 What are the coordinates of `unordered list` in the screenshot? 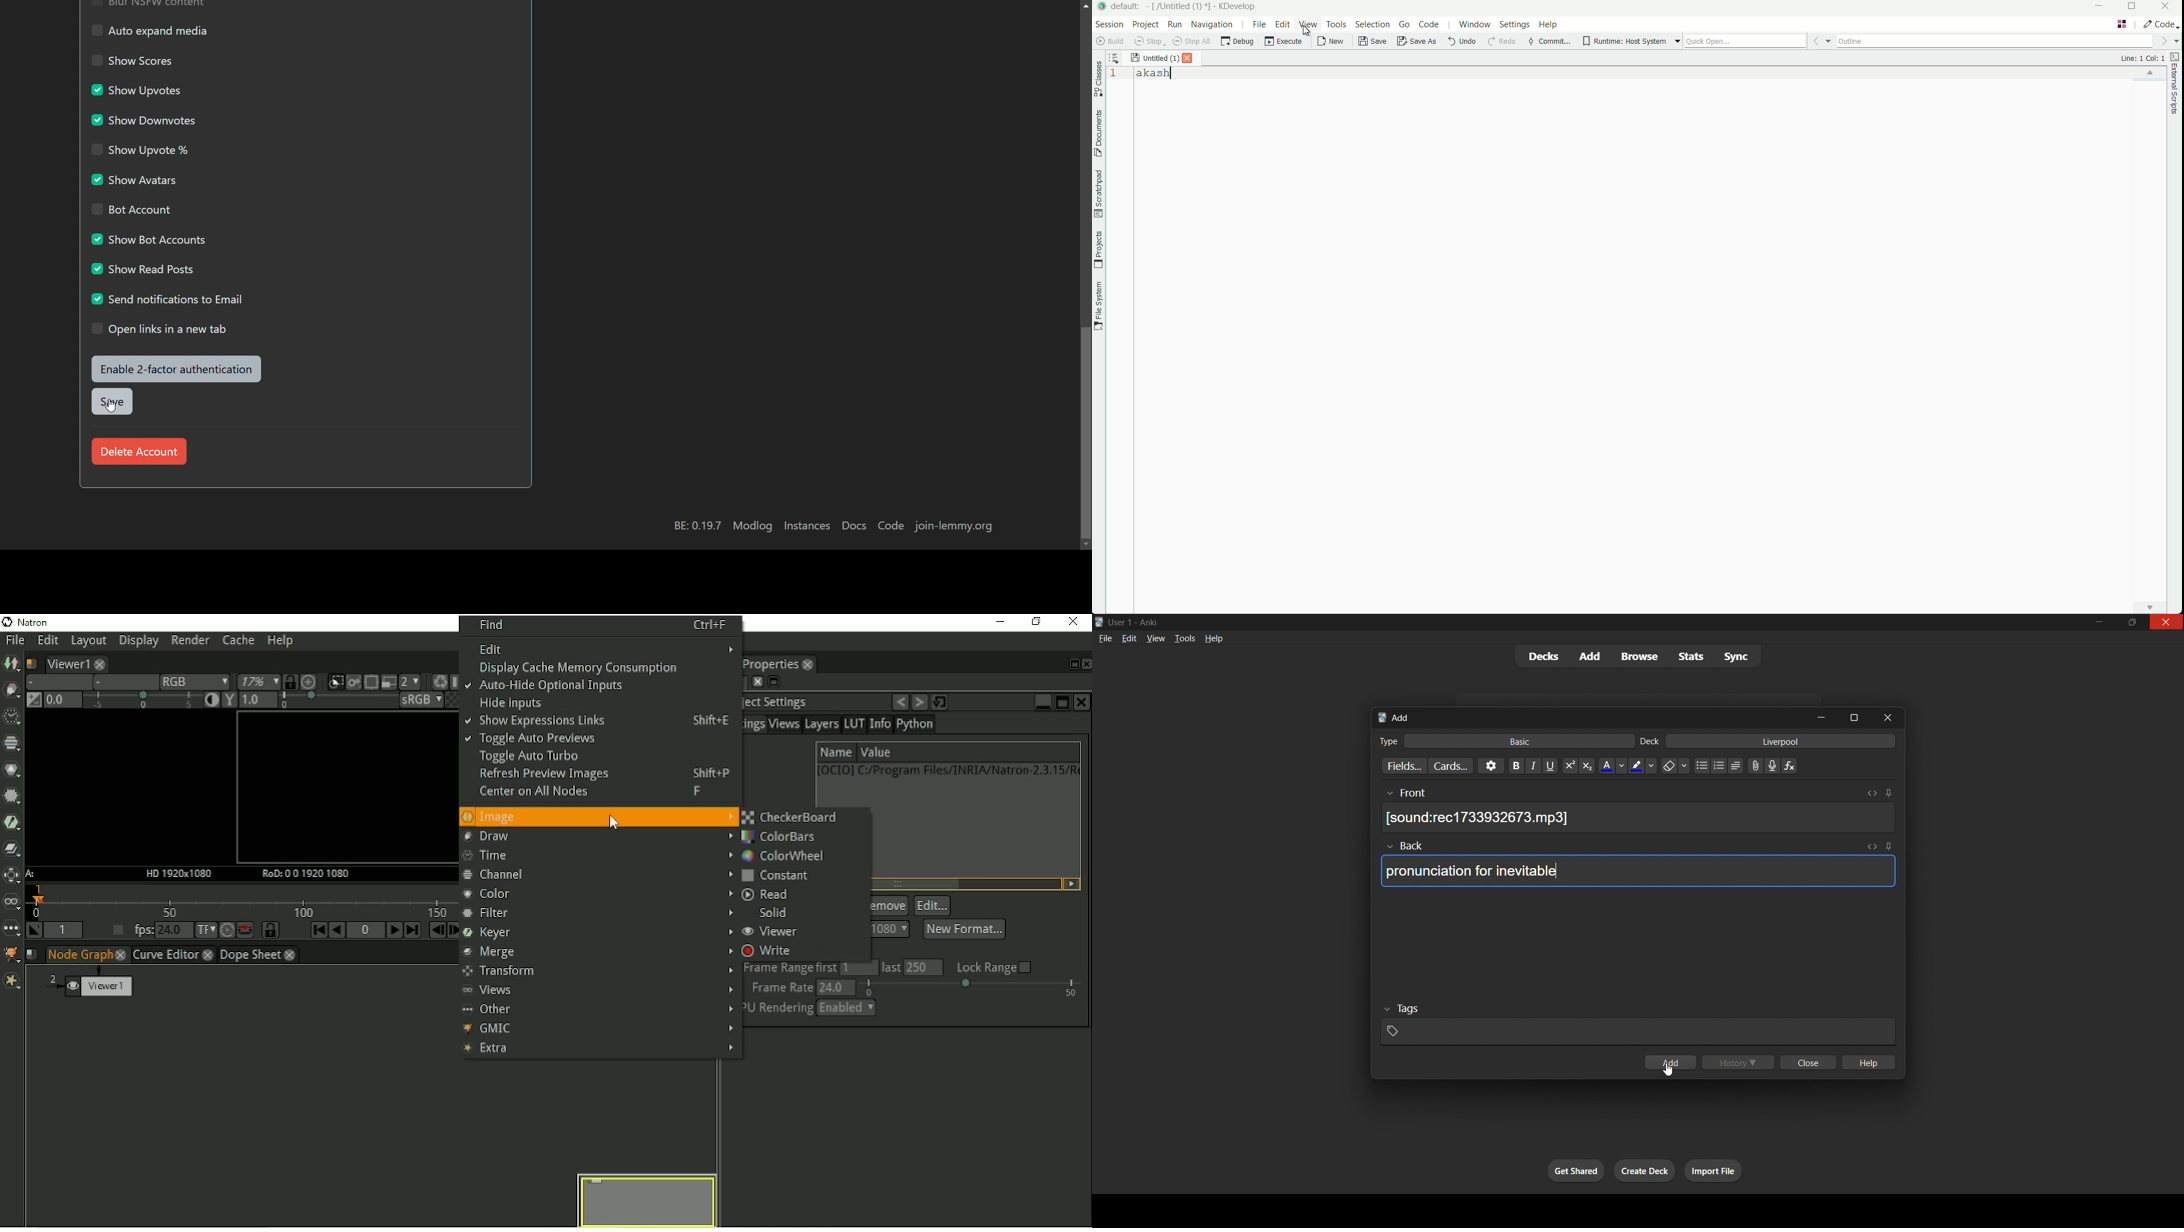 It's located at (1699, 765).